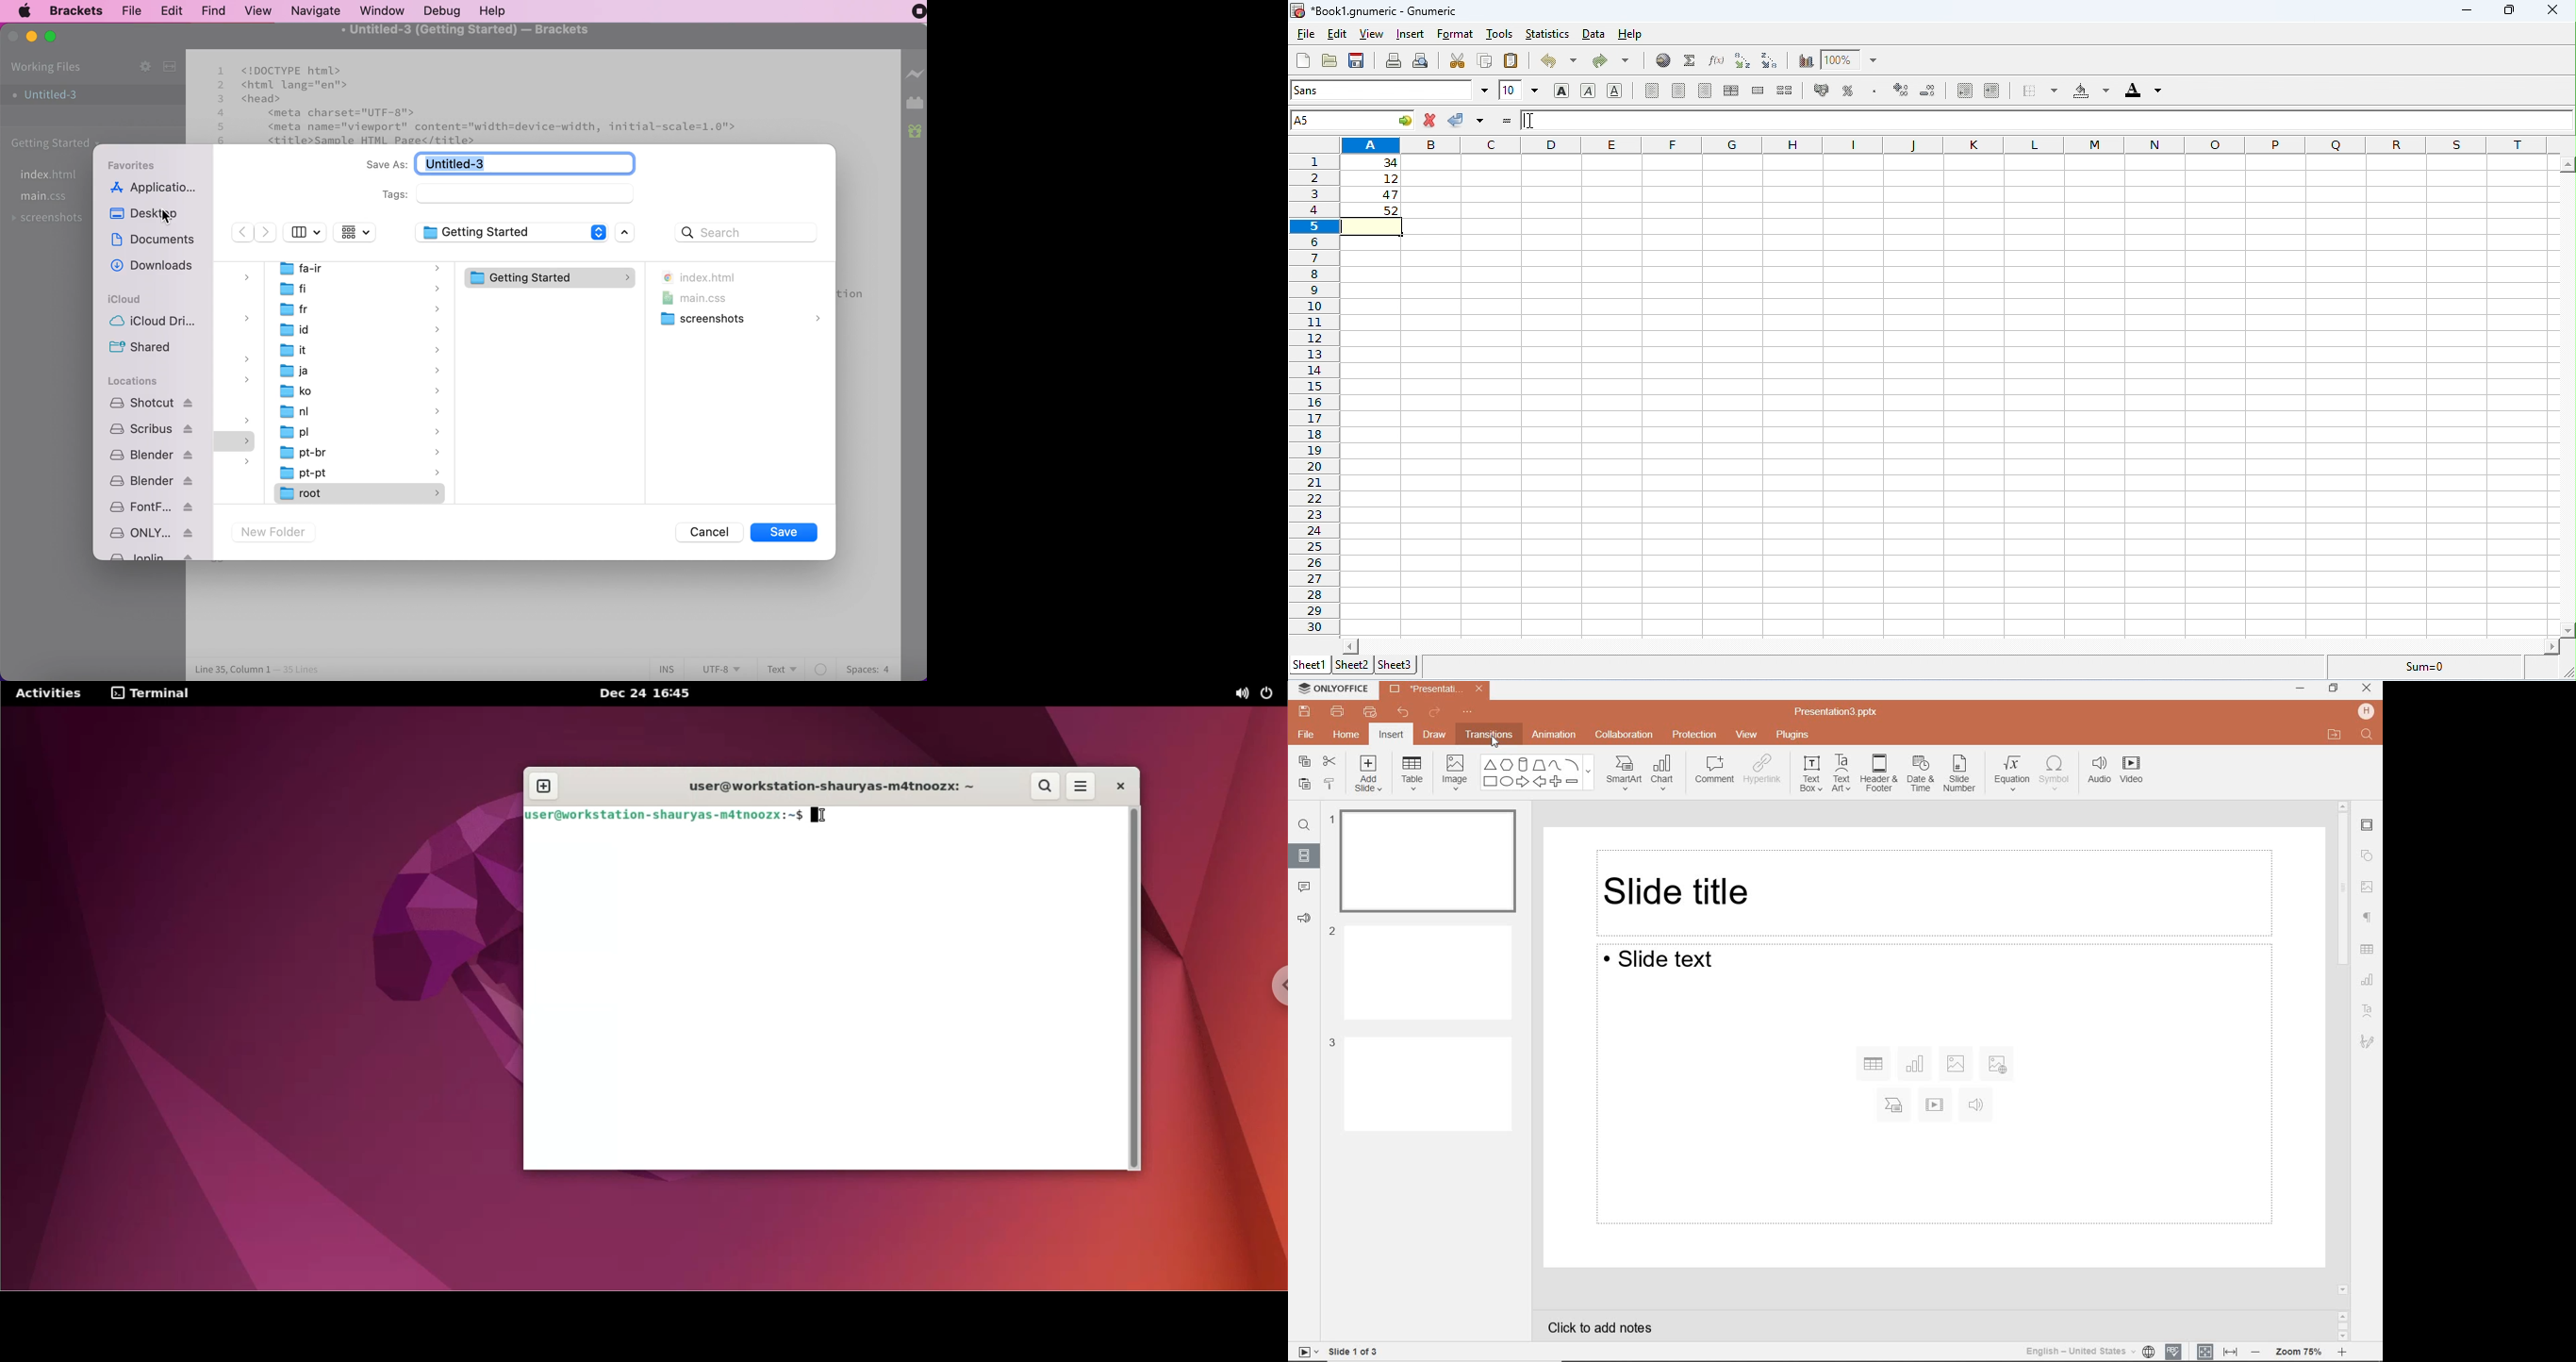 The height and width of the screenshot is (1372, 2576). What do you see at coordinates (1540, 781) in the screenshot?
I see `BACK SIGN` at bounding box center [1540, 781].